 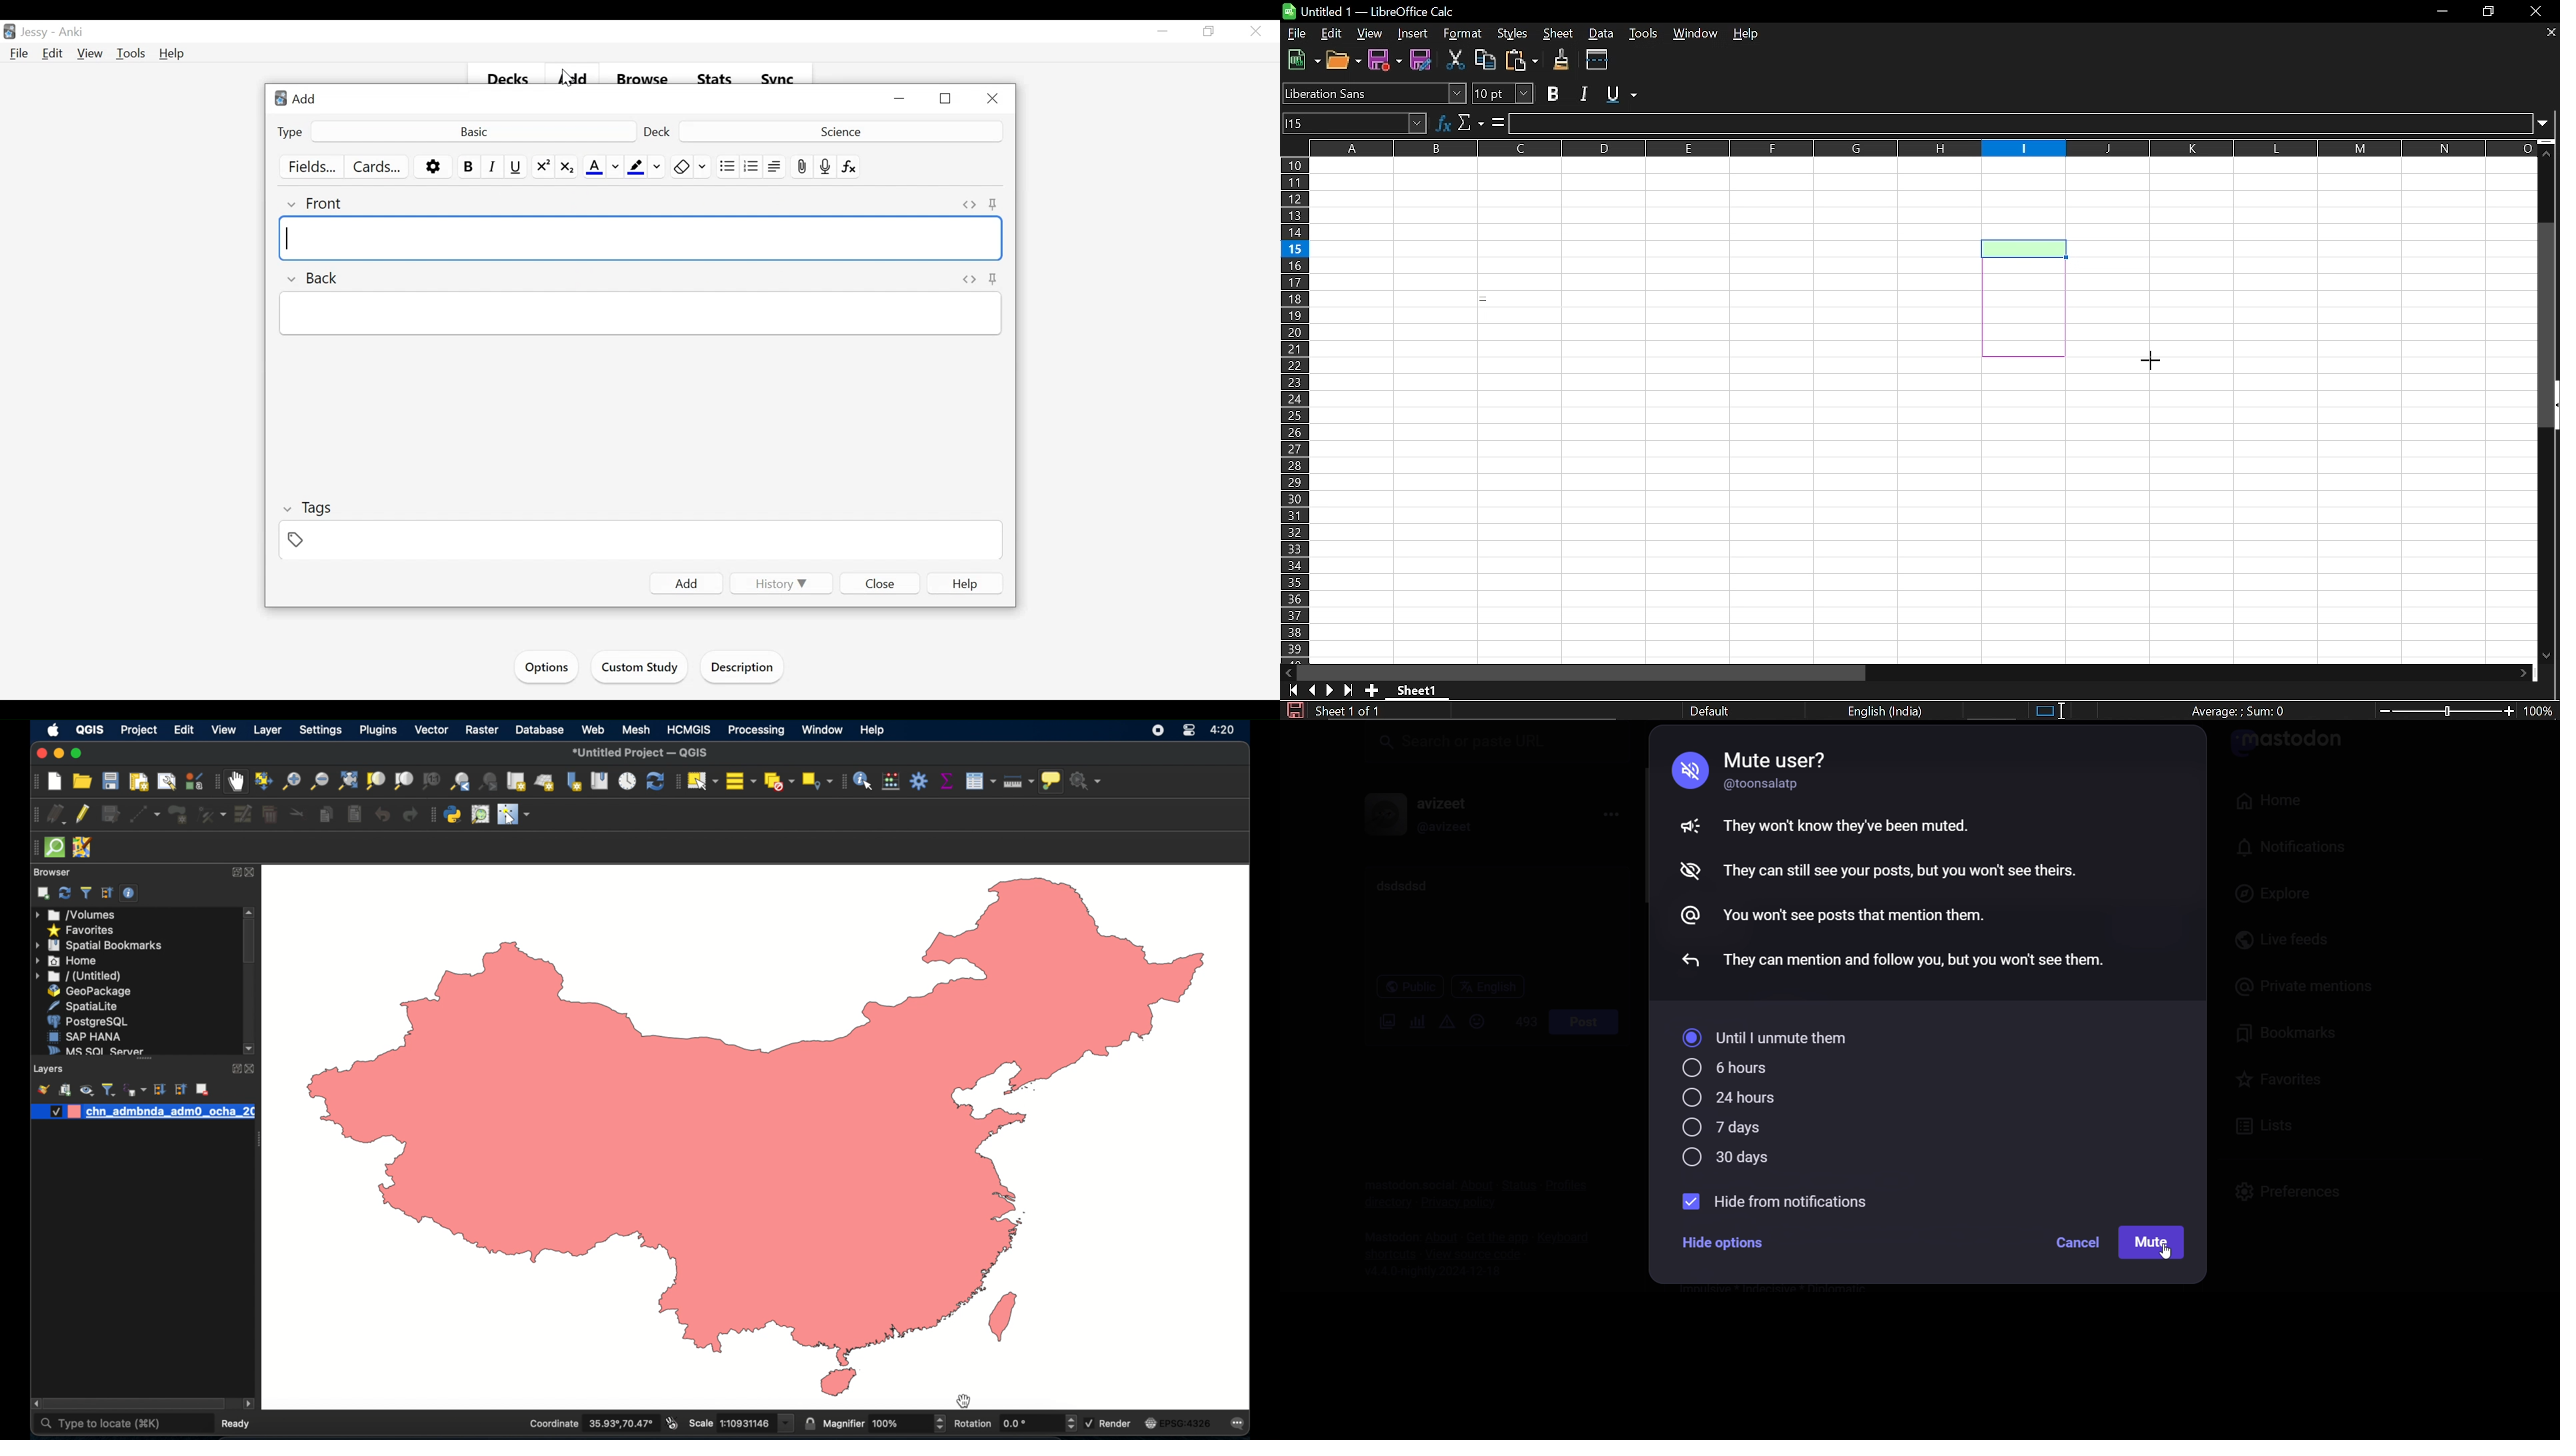 I want to click on View, so click(x=1370, y=34).